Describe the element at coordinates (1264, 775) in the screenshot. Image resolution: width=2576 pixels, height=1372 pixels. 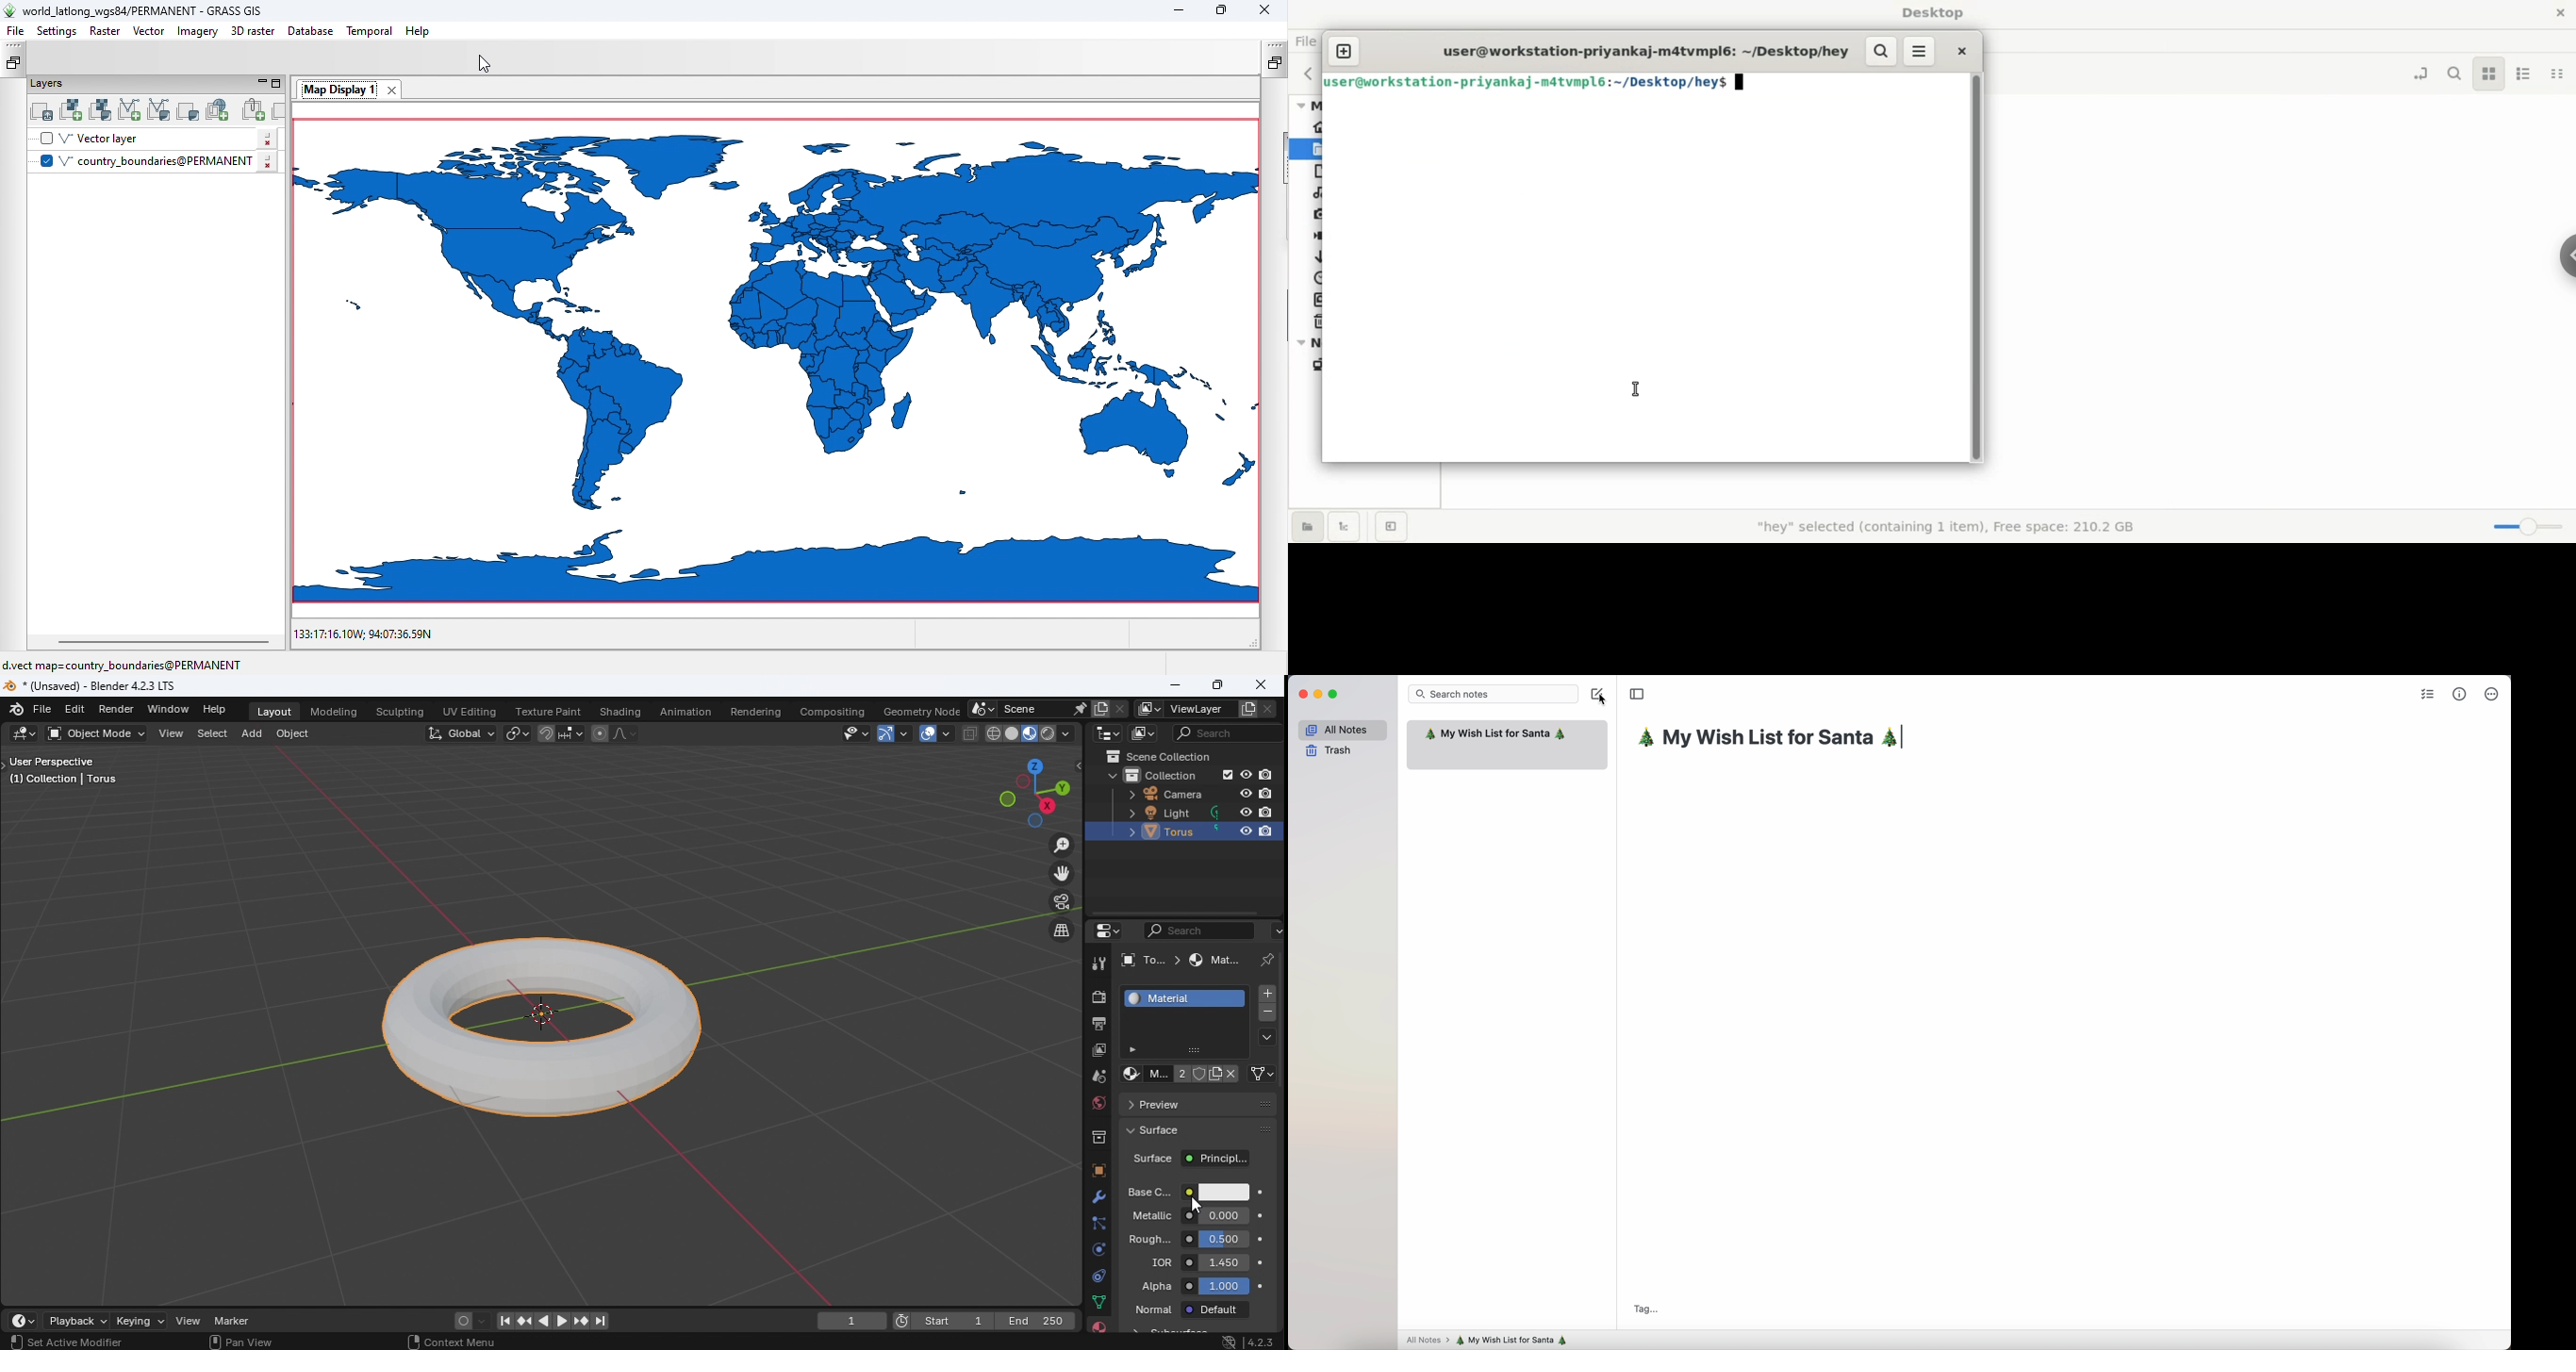
I see `Disable in renders` at that location.